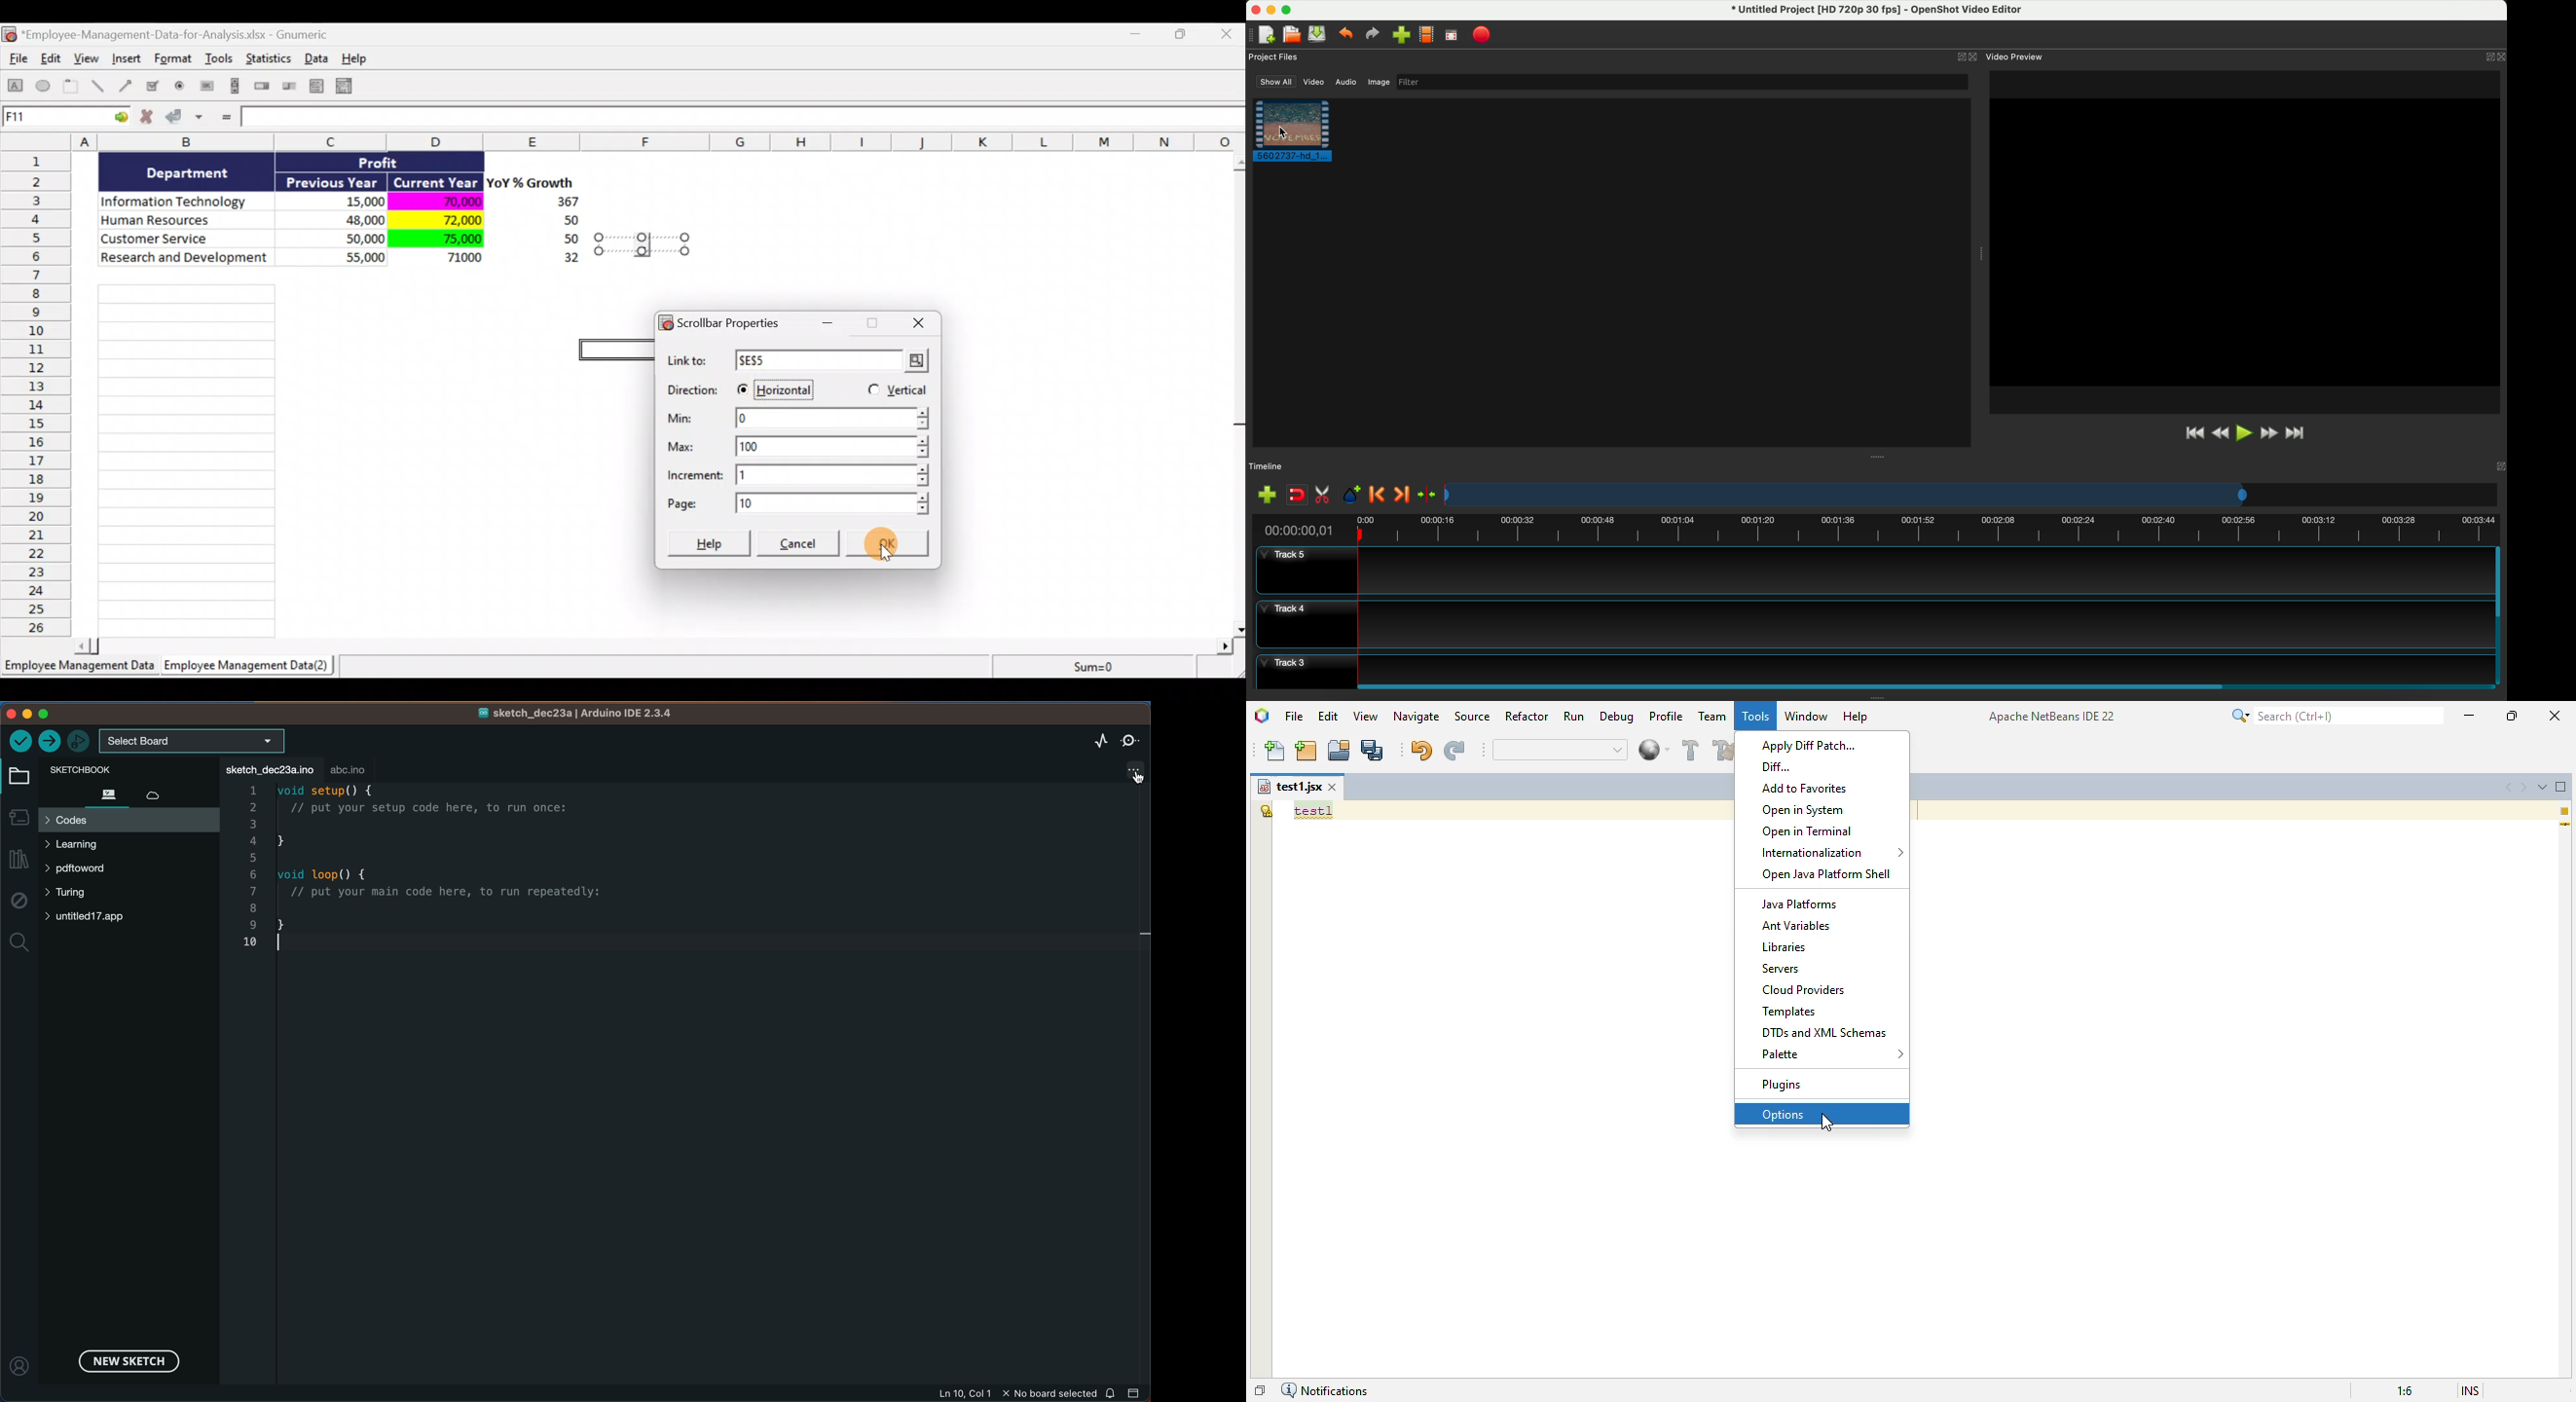 The height and width of the screenshot is (1428, 2576). I want to click on minimize, so click(1272, 10).